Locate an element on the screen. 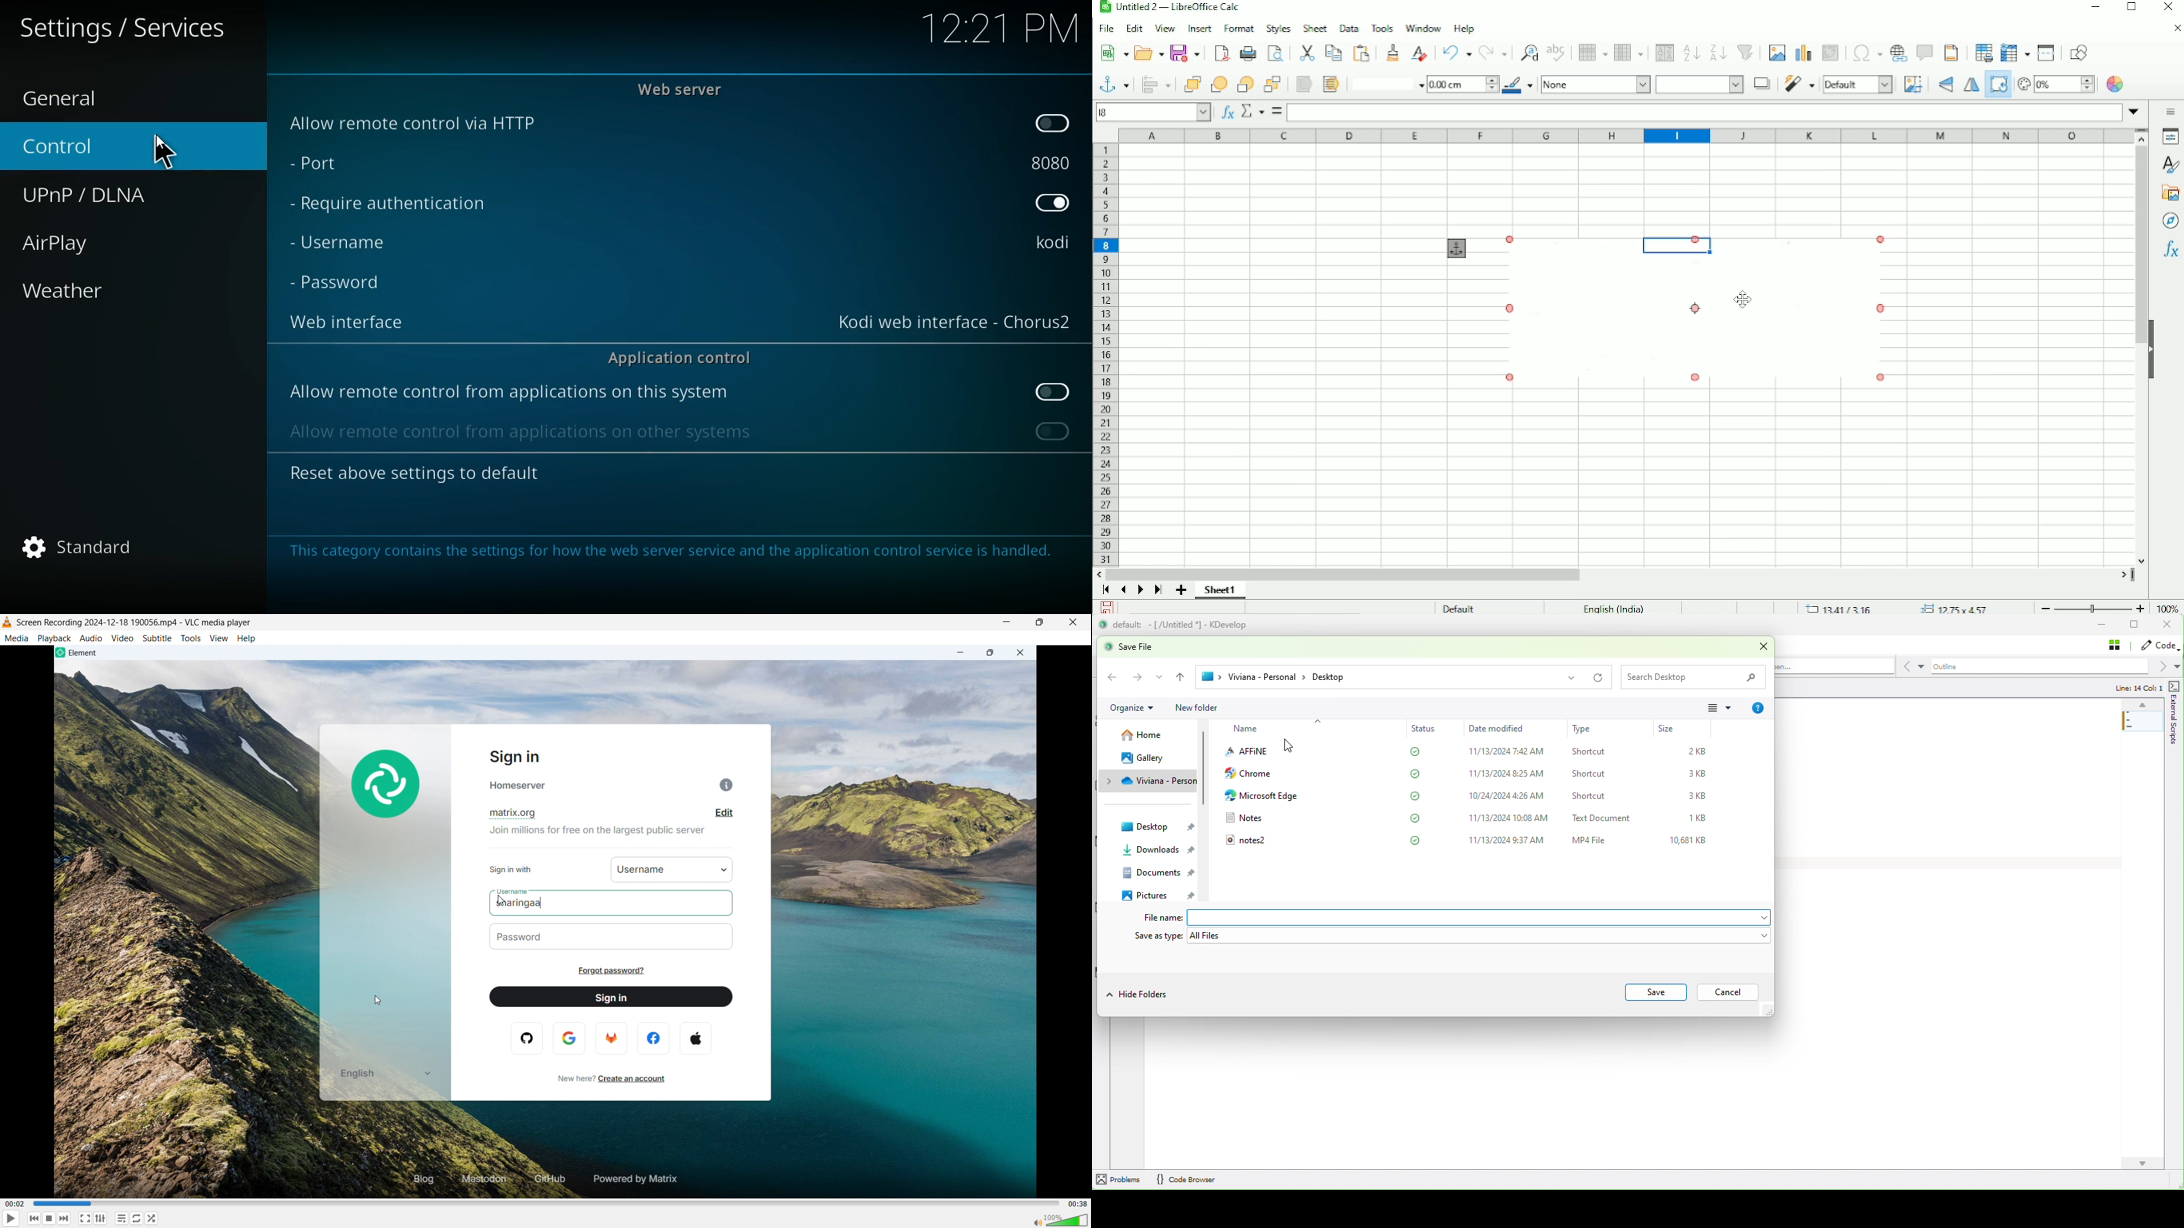  web server is located at coordinates (682, 89).